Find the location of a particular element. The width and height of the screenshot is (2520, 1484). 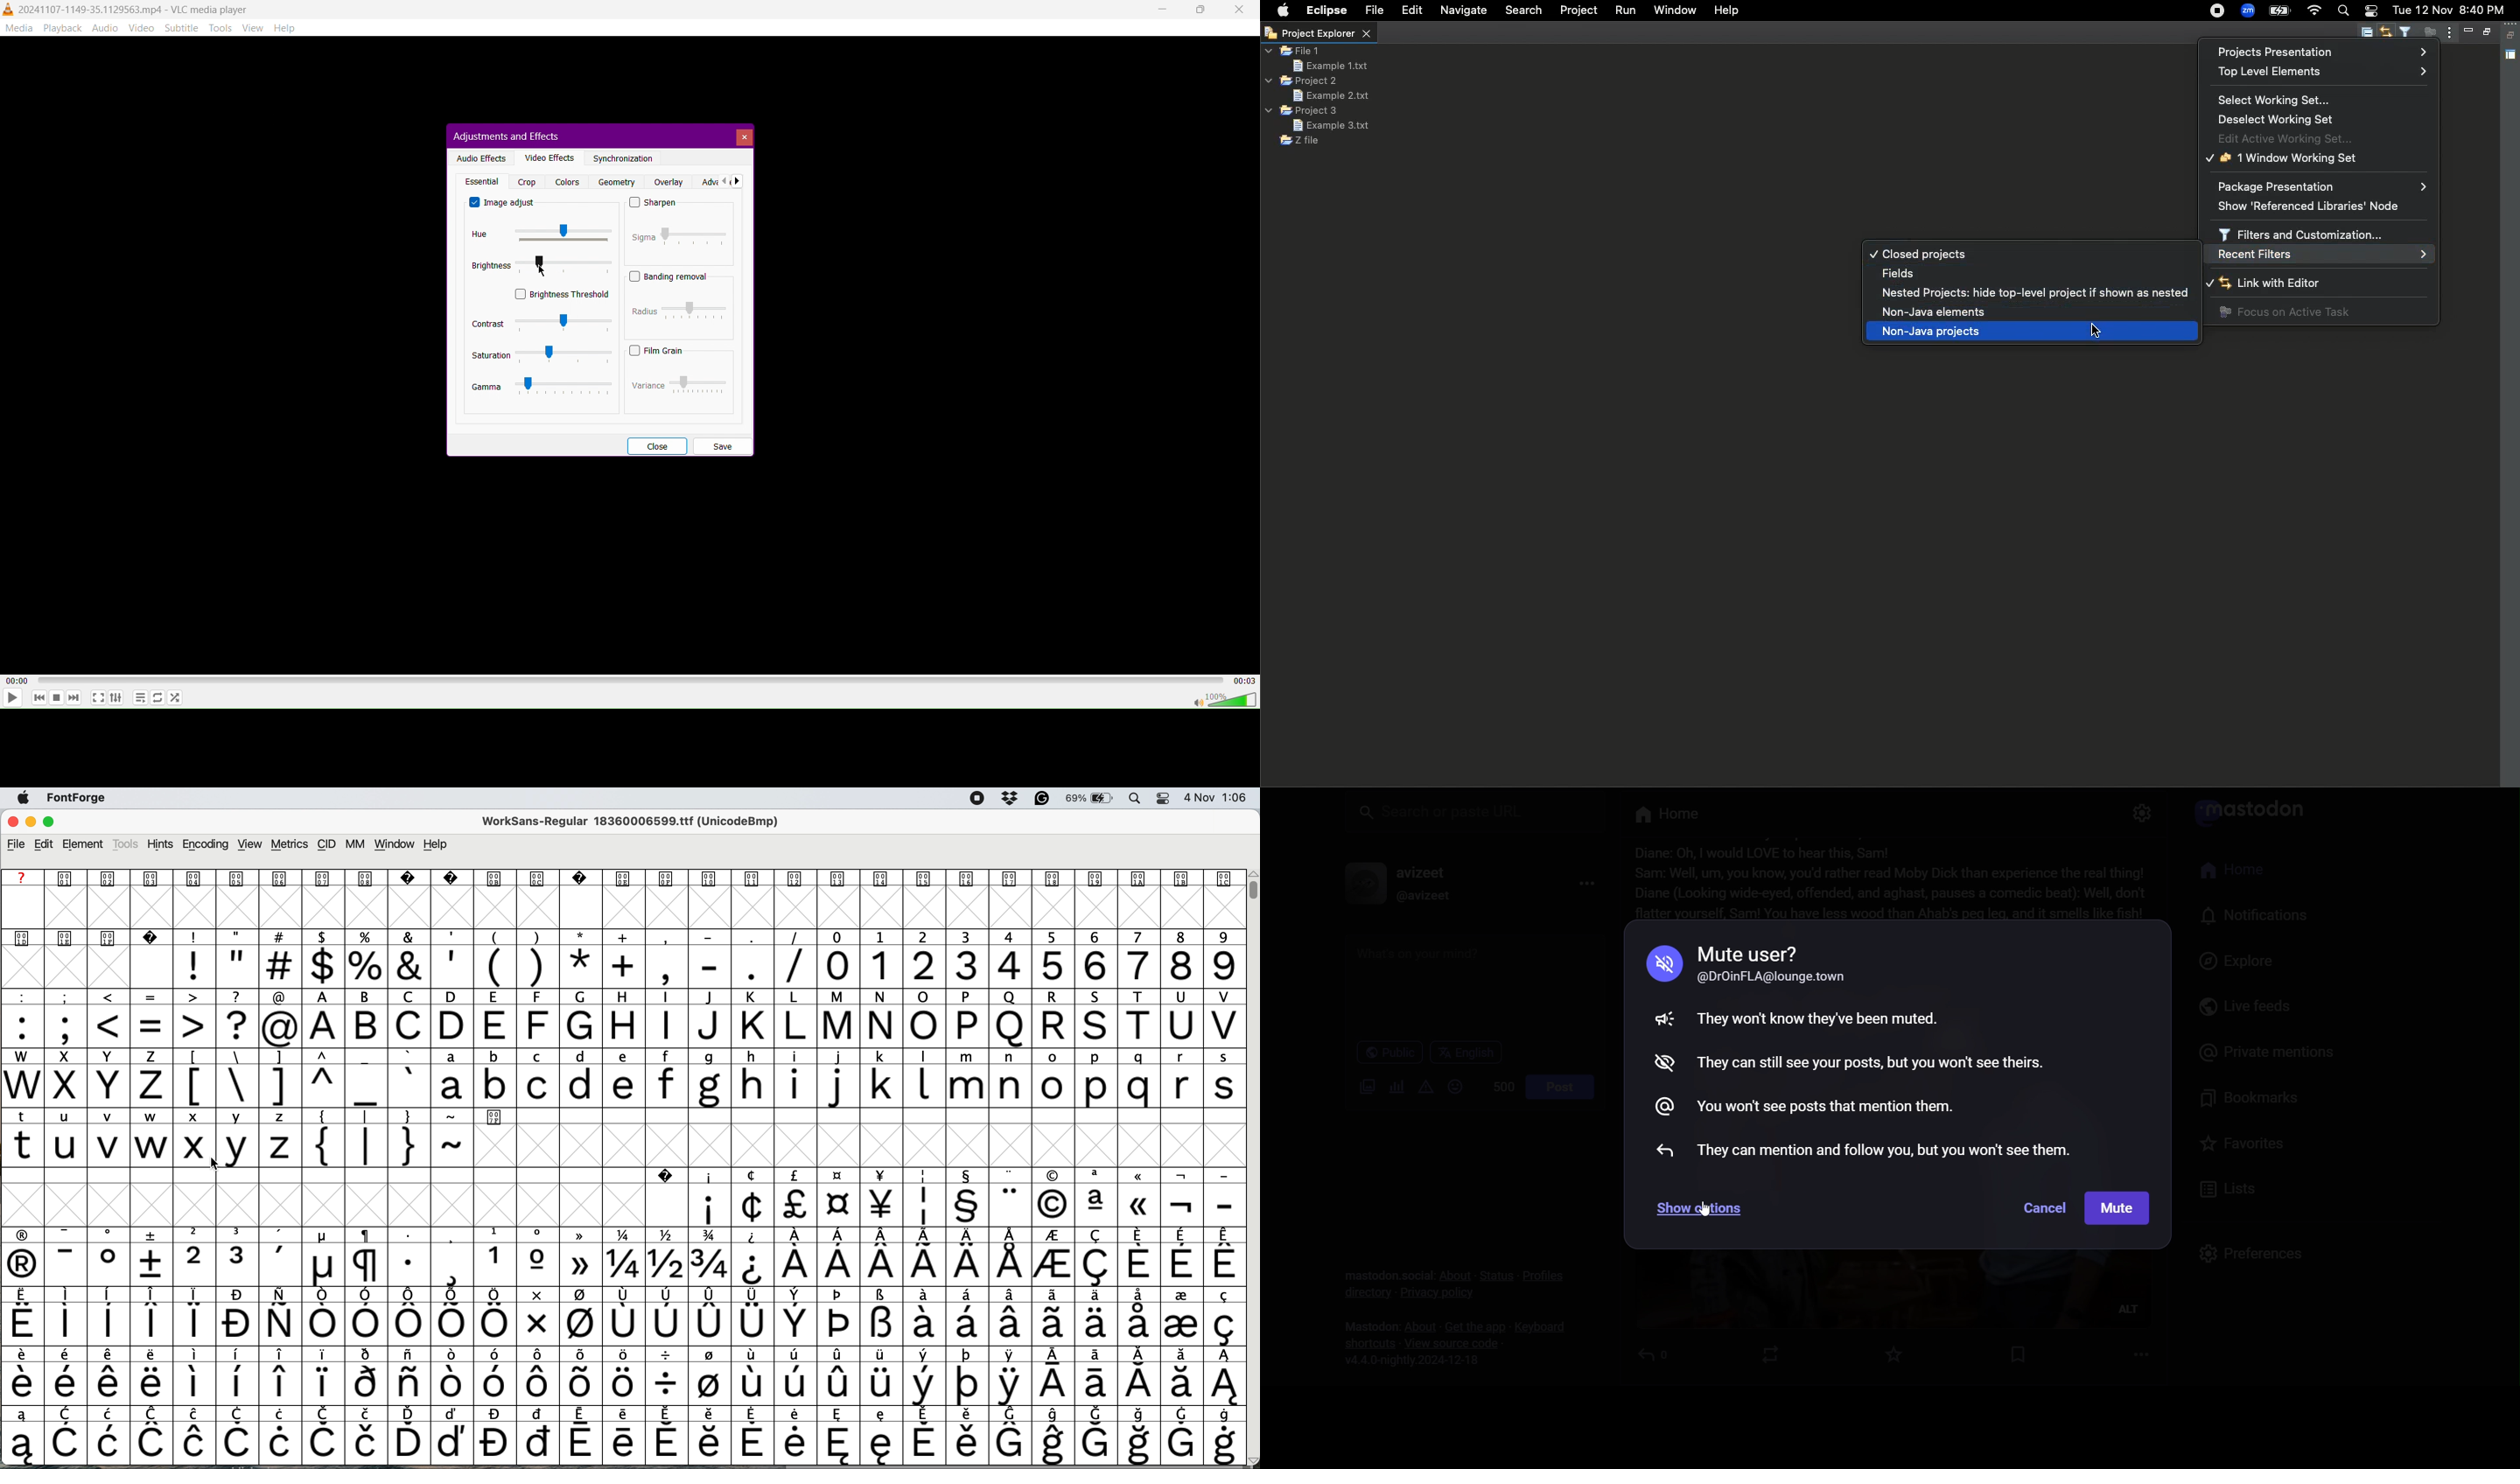

Project 2 is located at coordinates (1302, 80).